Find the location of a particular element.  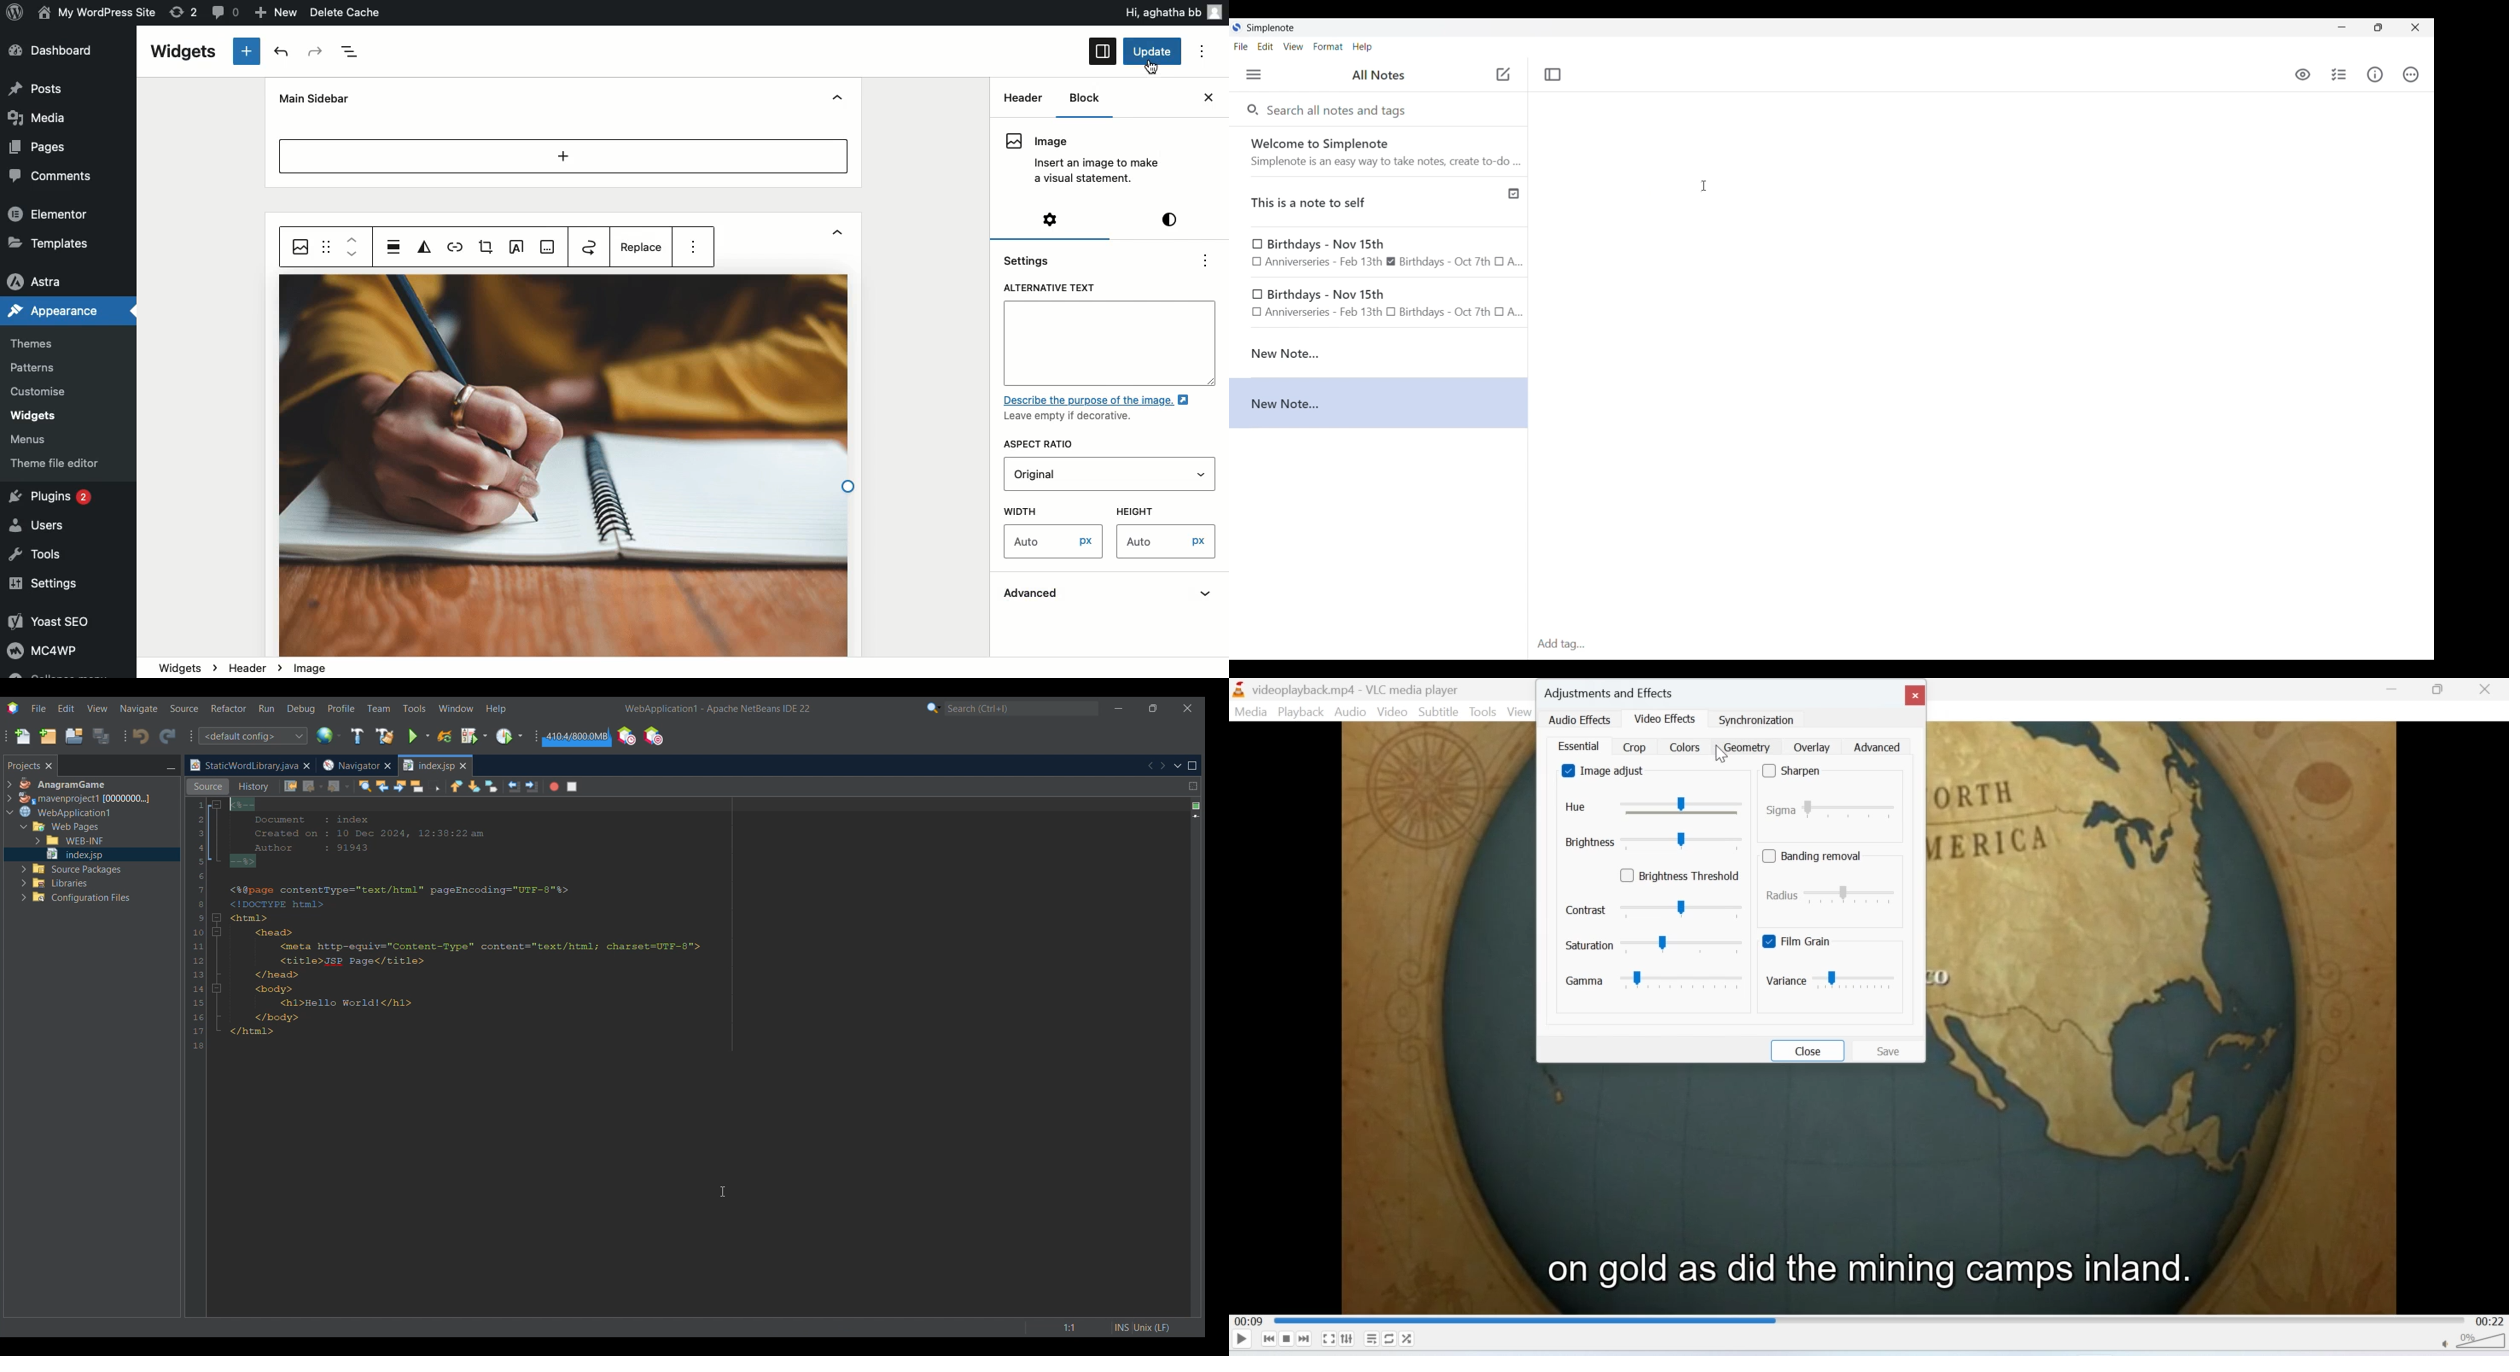

saturation is located at coordinates (1654, 943).